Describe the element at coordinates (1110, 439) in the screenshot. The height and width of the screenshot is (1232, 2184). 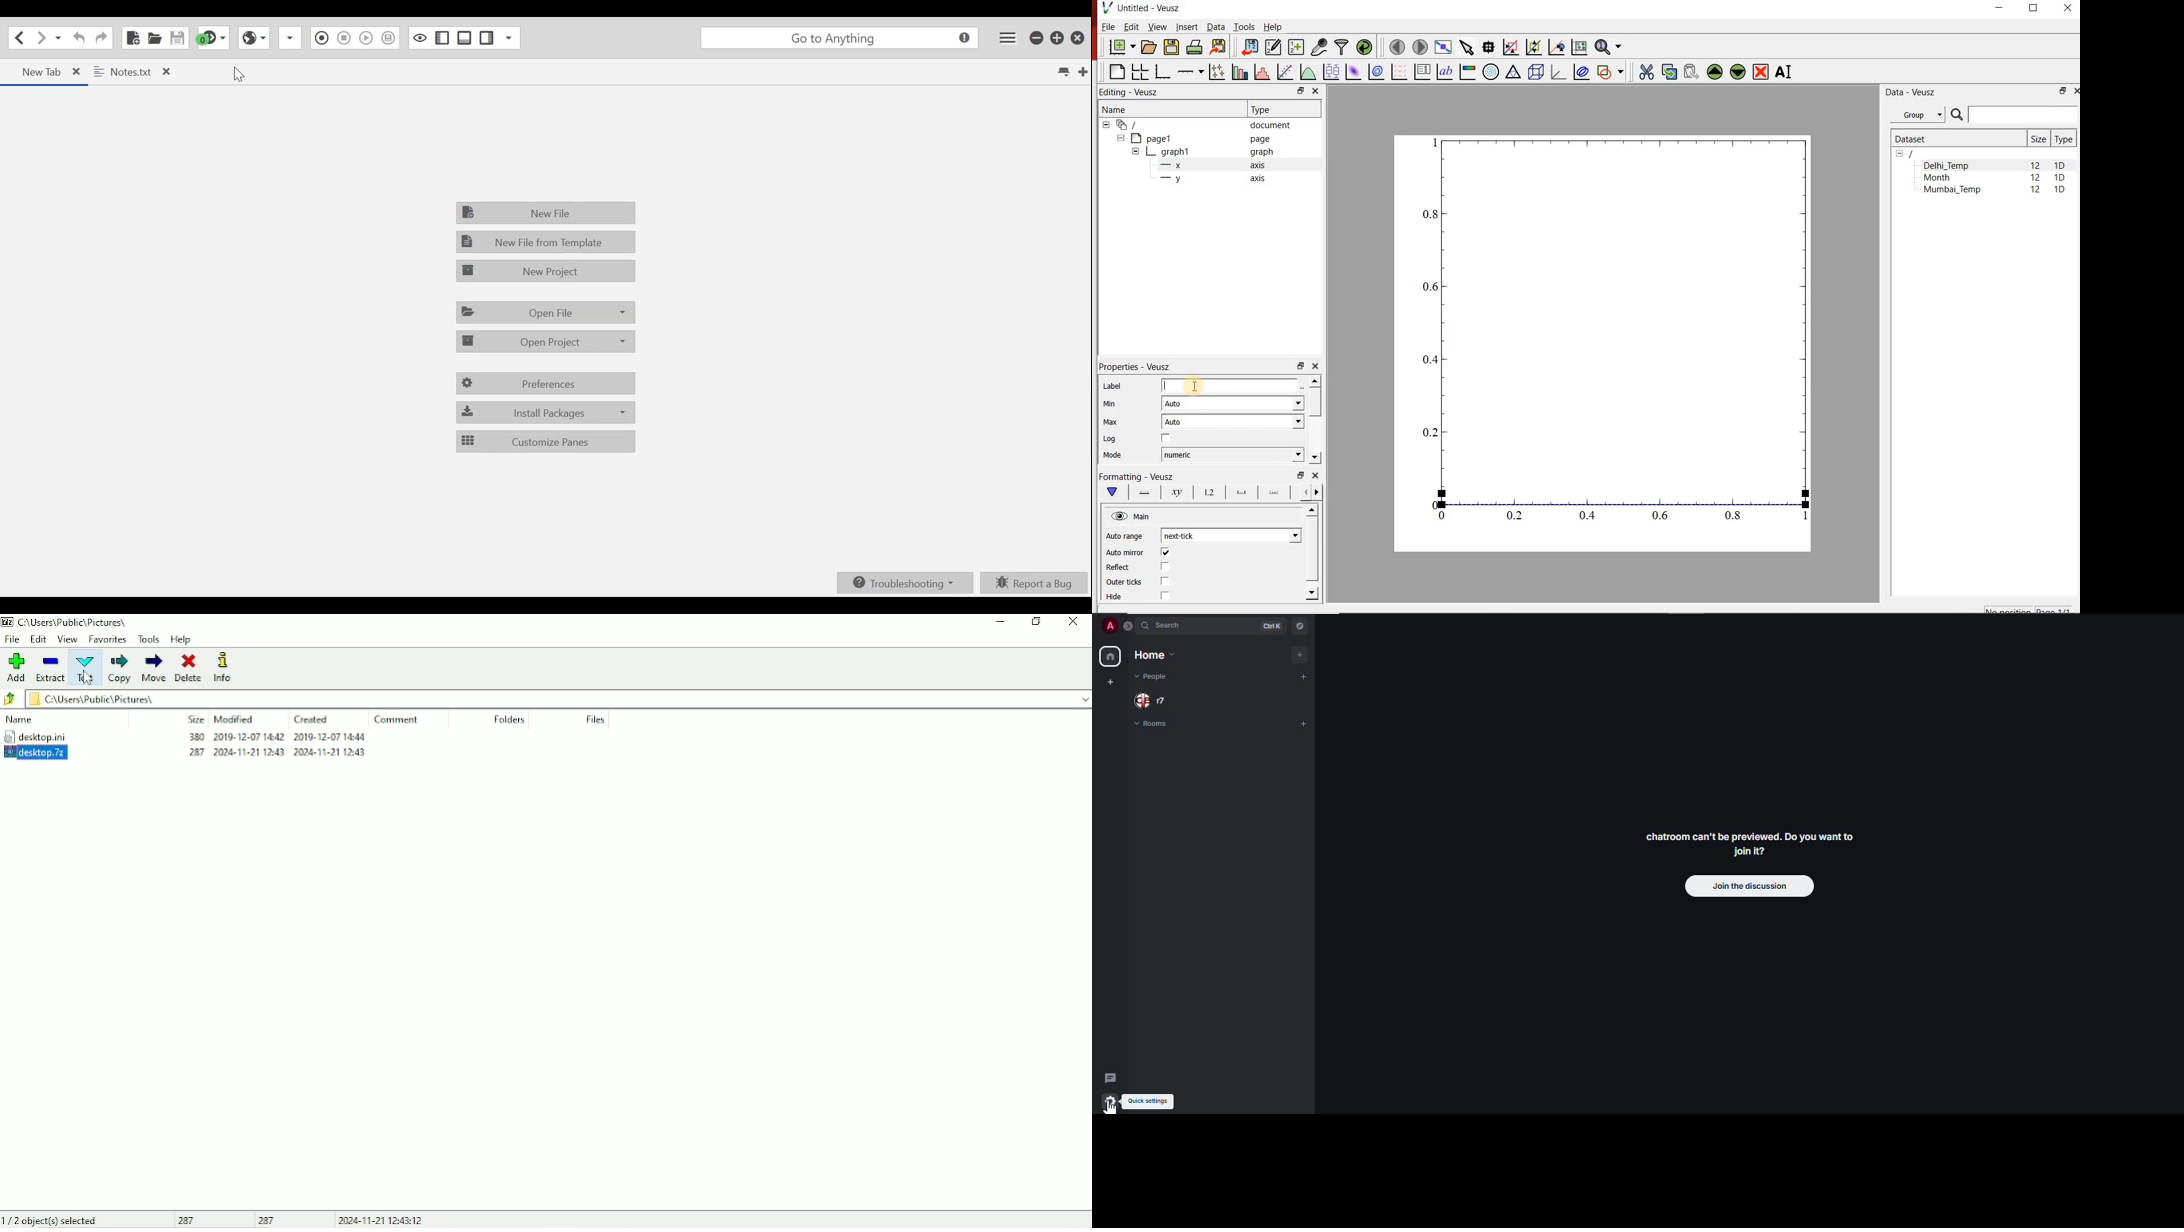
I see `Log` at that location.